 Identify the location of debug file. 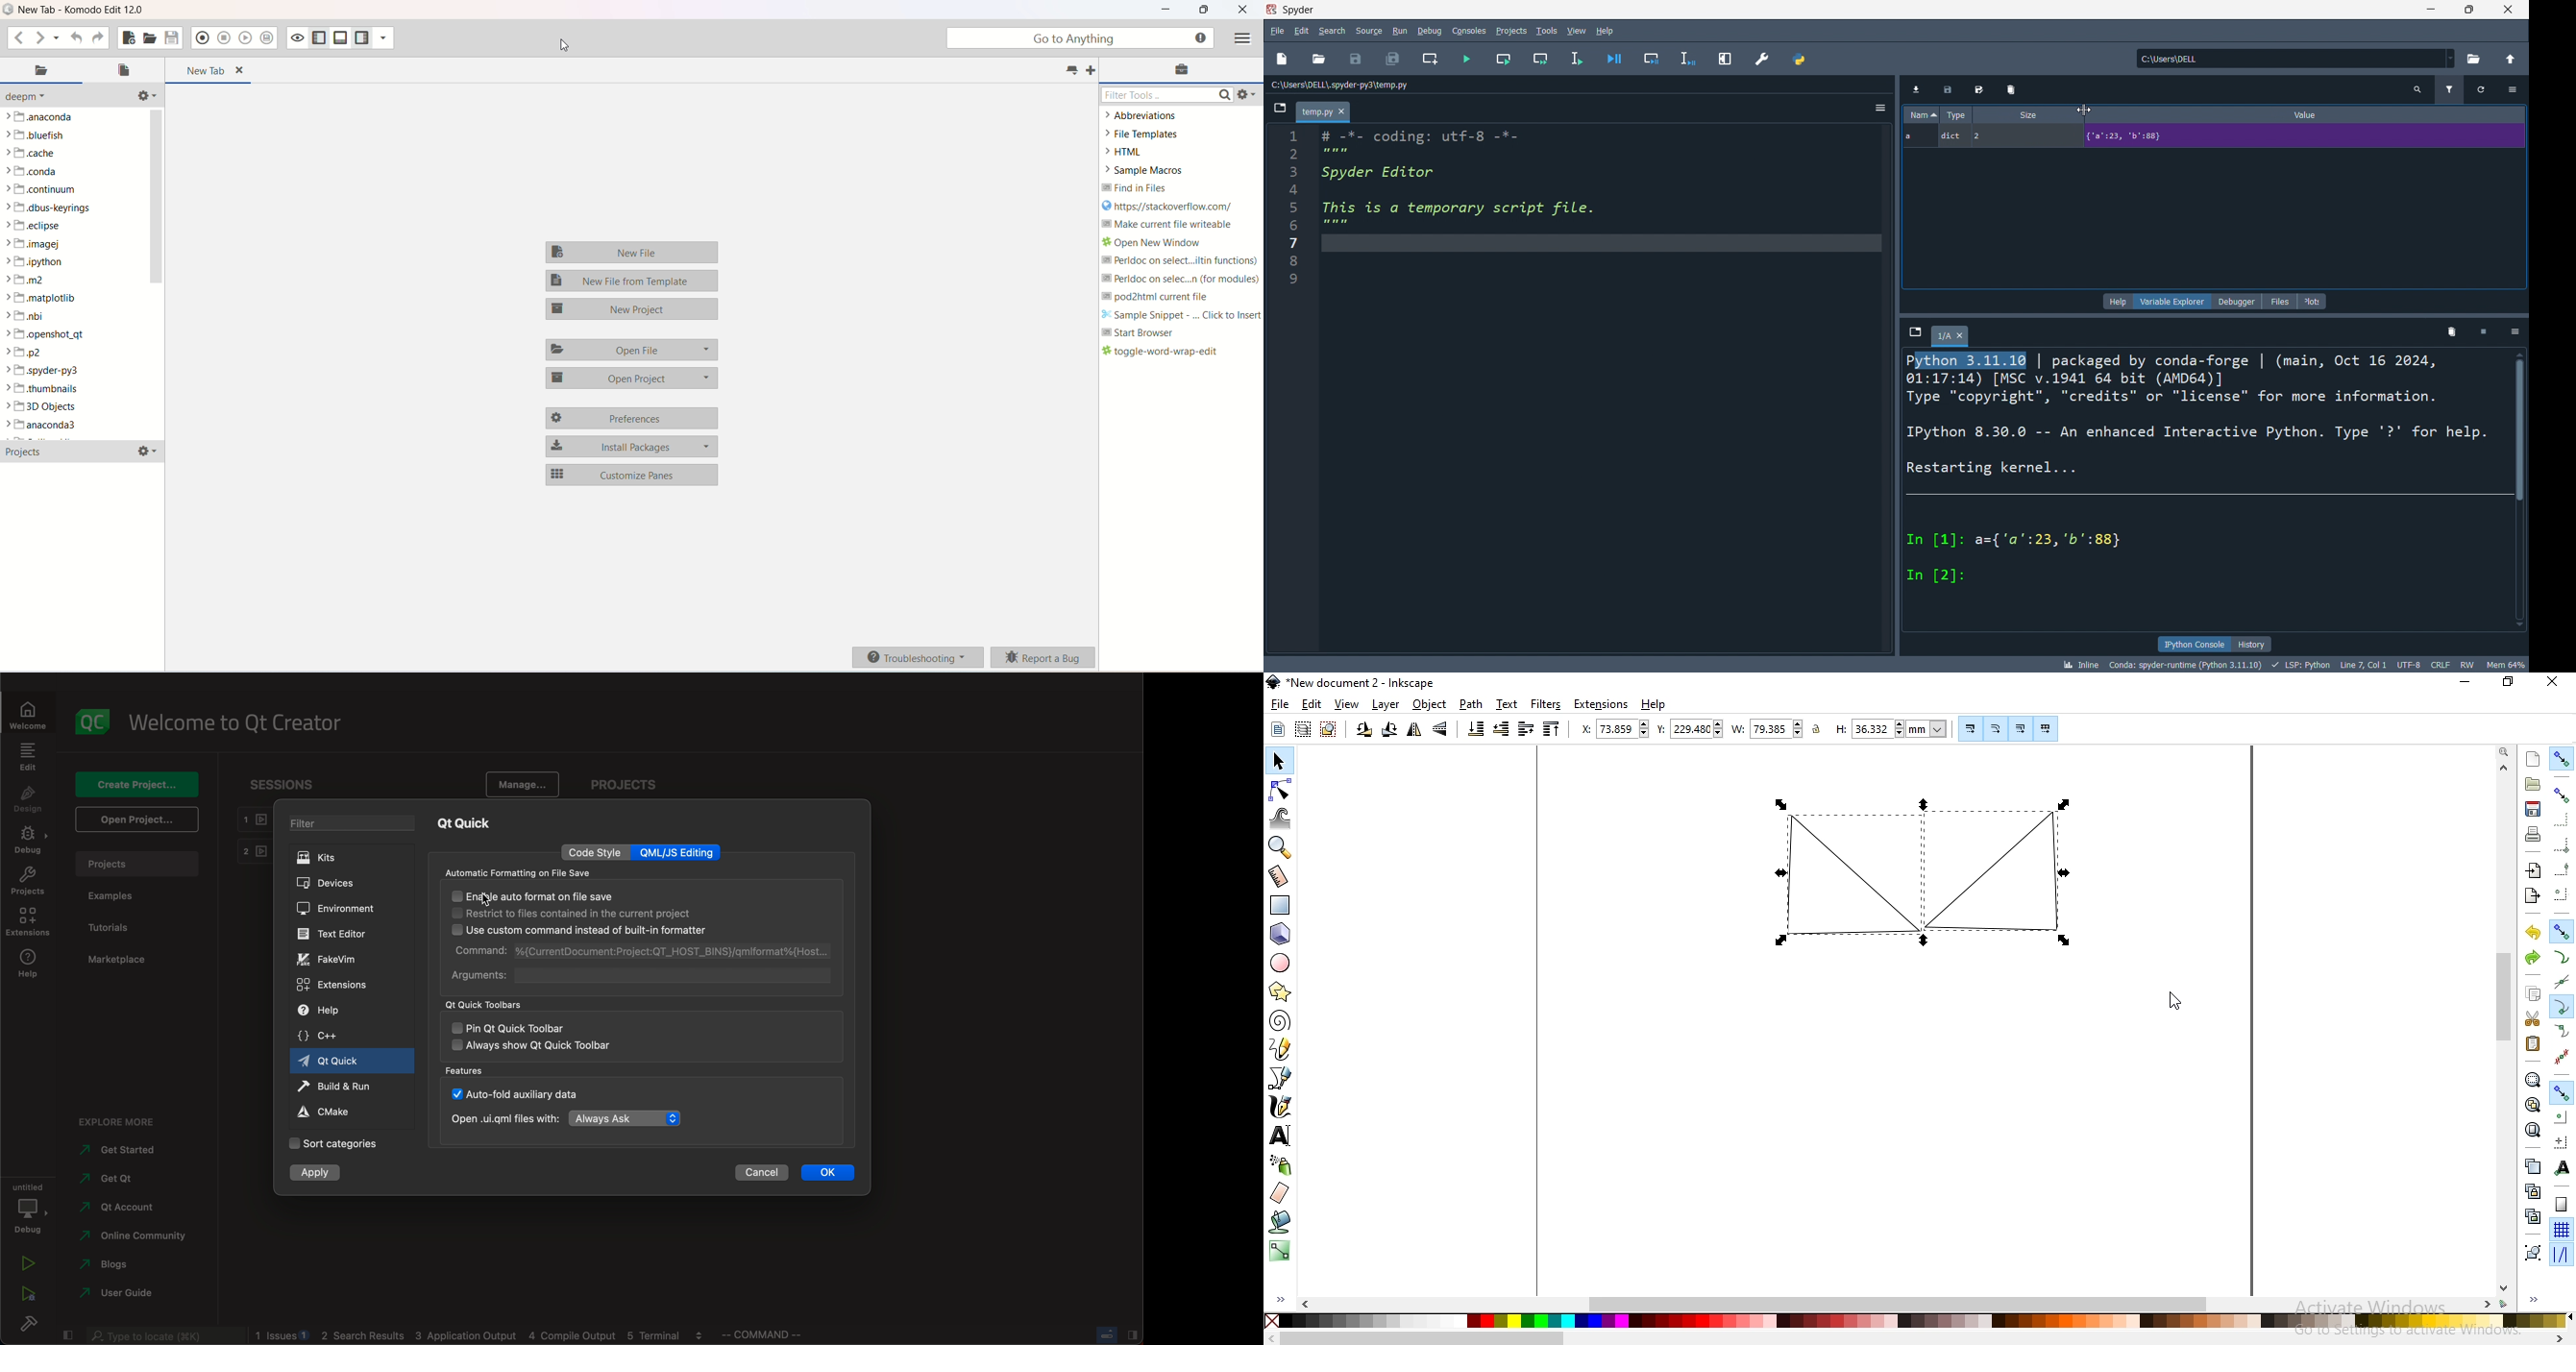
(1618, 59).